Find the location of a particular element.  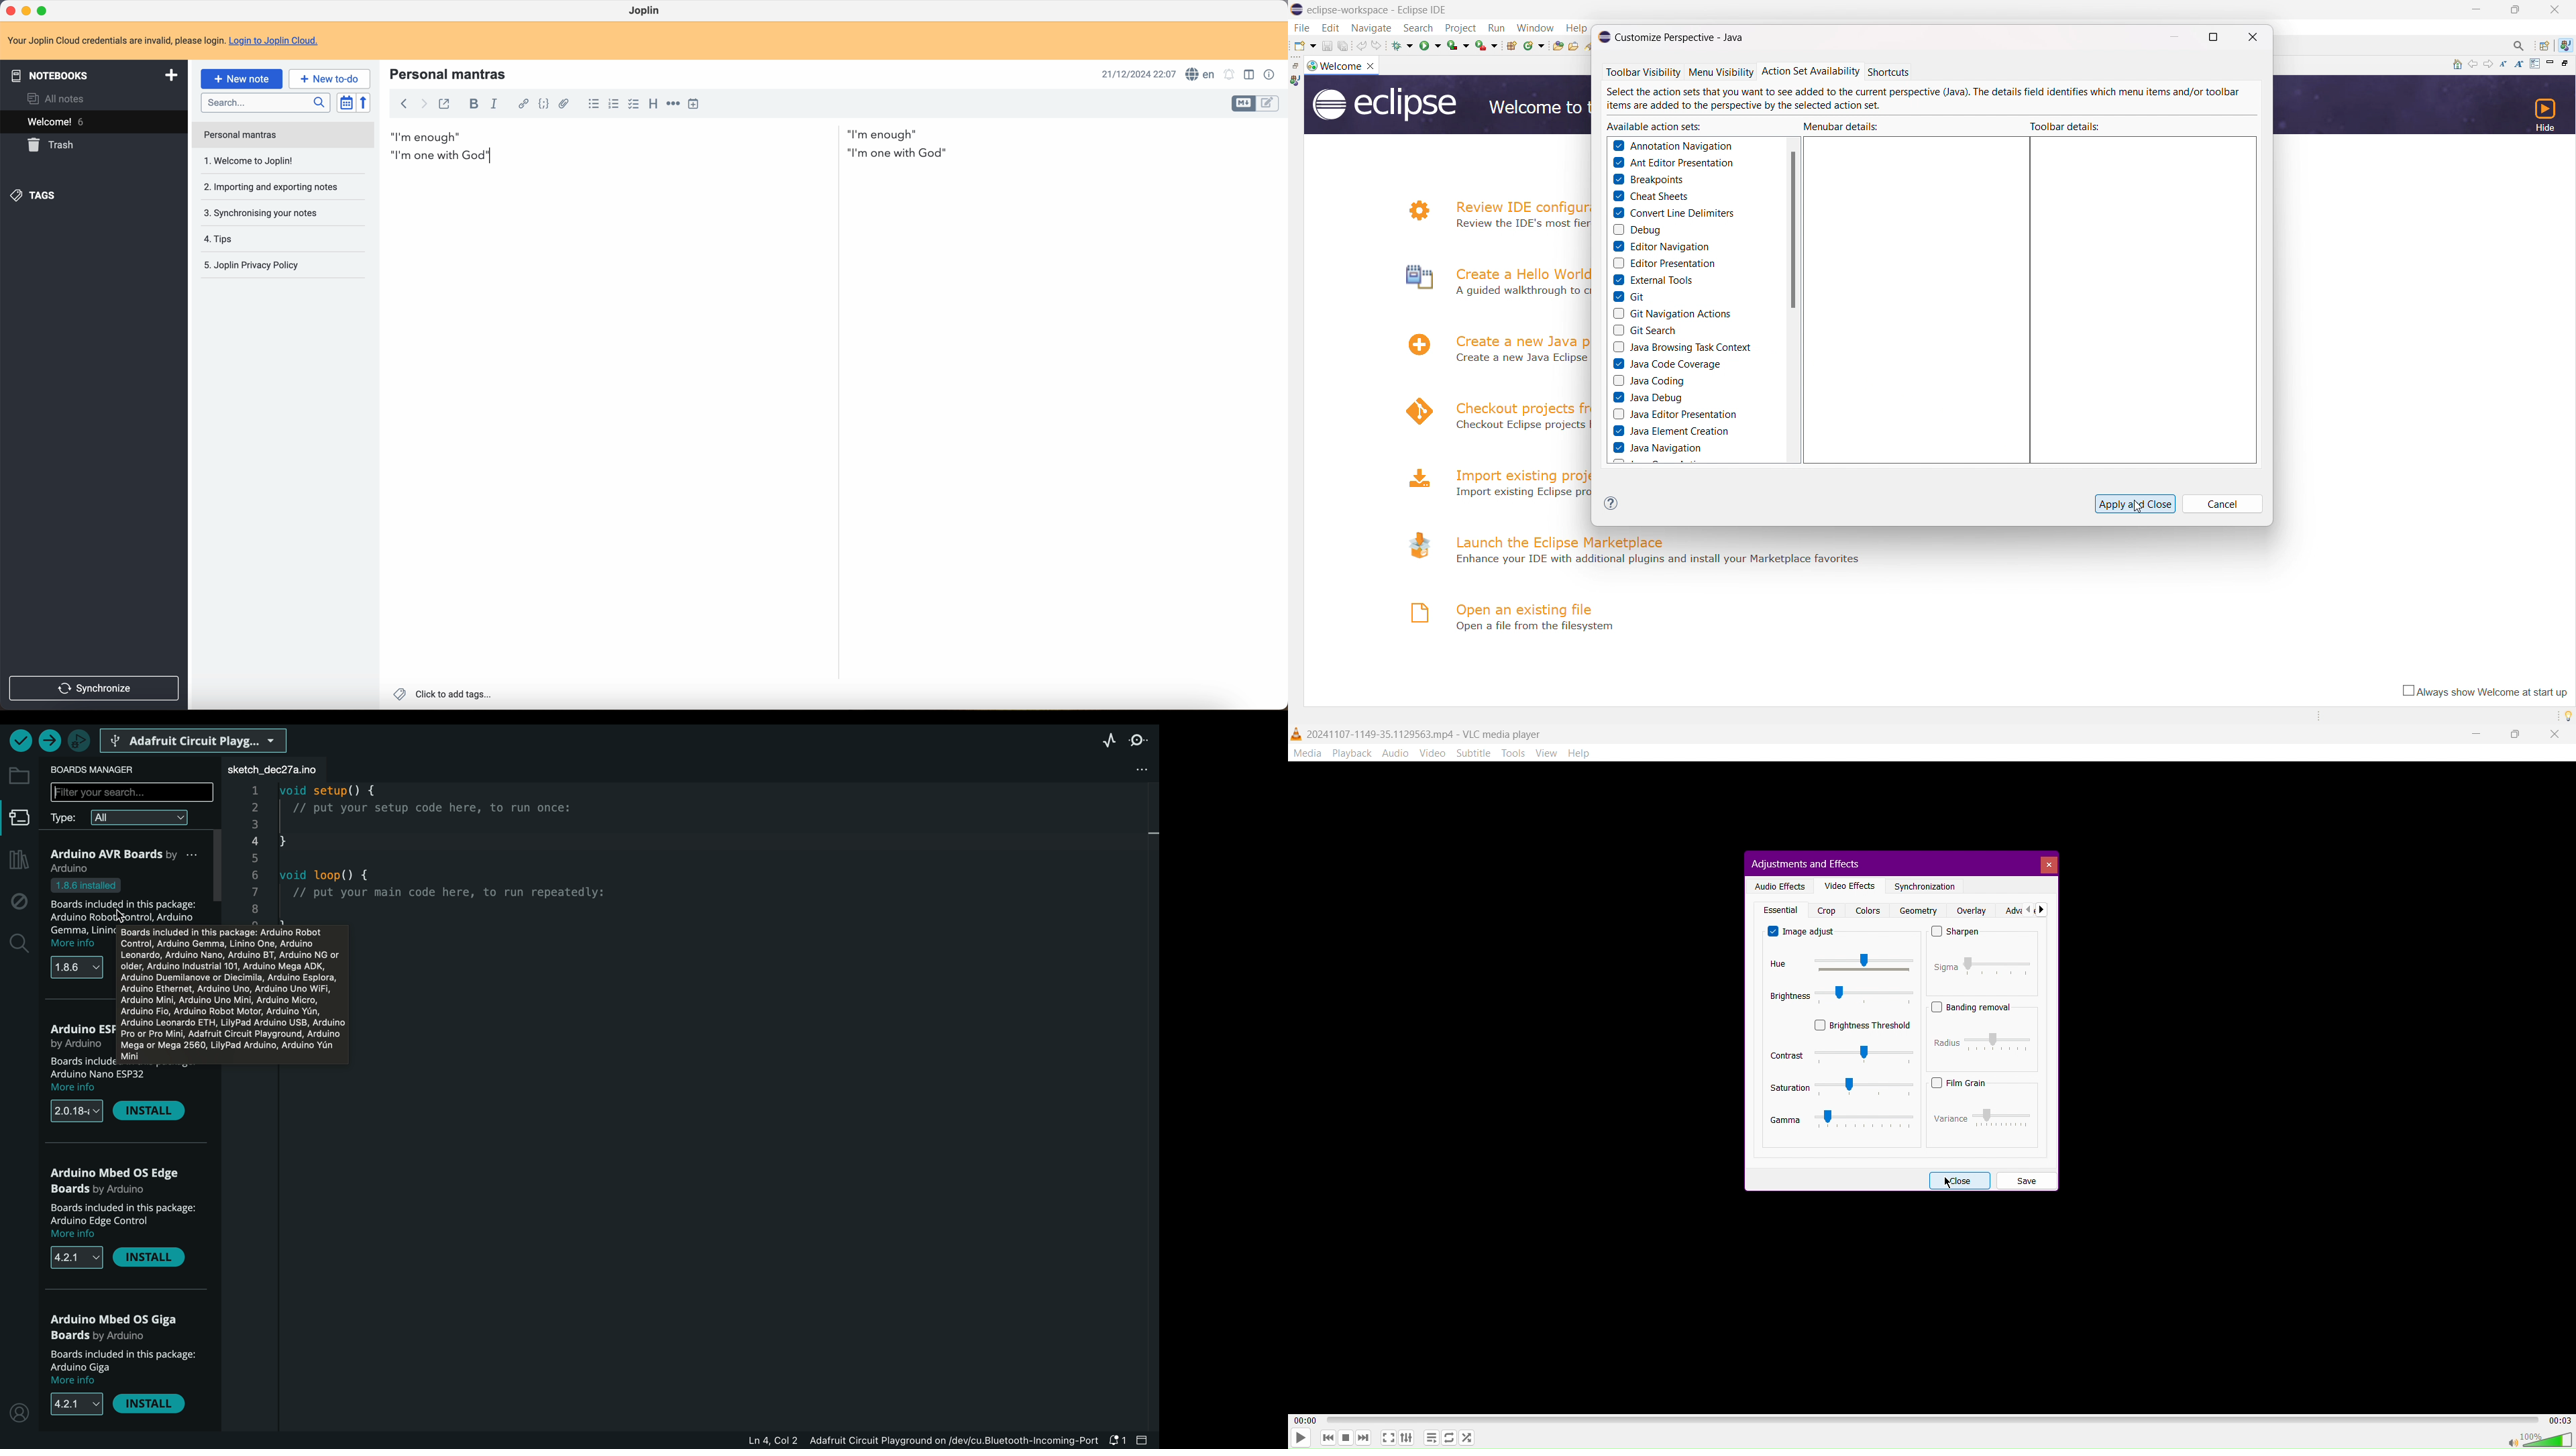

install is located at coordinates (152, 1406).